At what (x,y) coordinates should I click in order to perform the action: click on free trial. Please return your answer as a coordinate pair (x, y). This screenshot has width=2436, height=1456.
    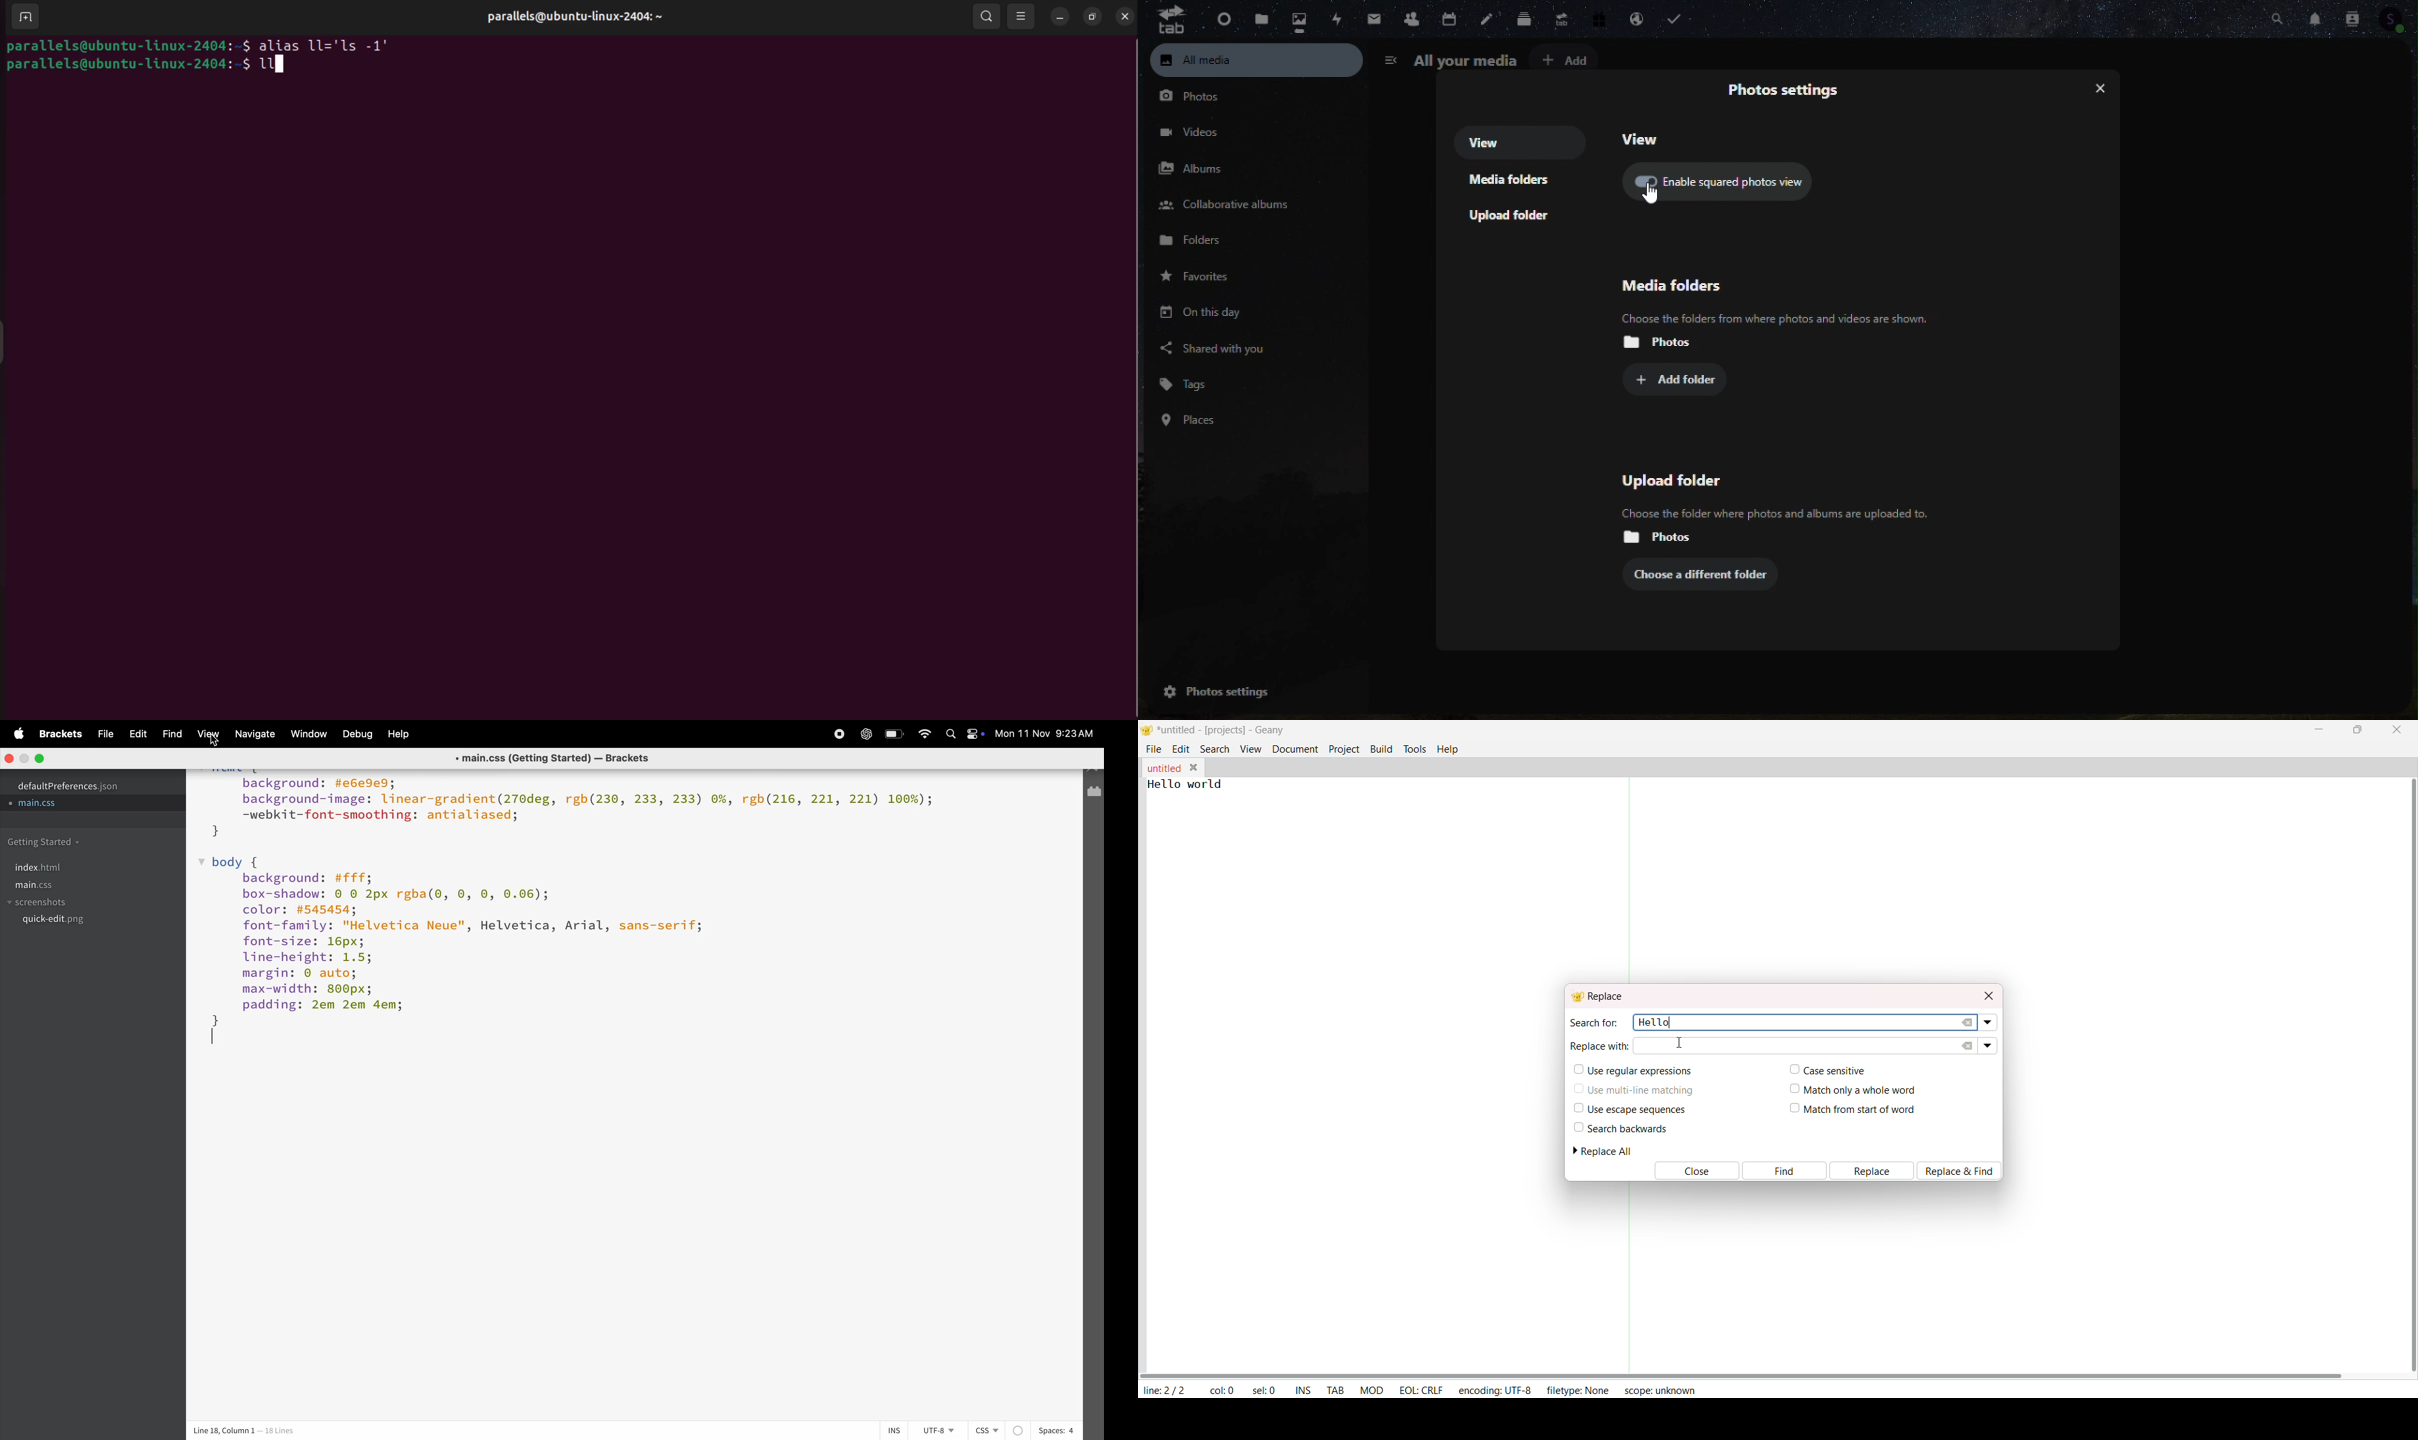
    Looking at the image, I should click on (1601, 19).